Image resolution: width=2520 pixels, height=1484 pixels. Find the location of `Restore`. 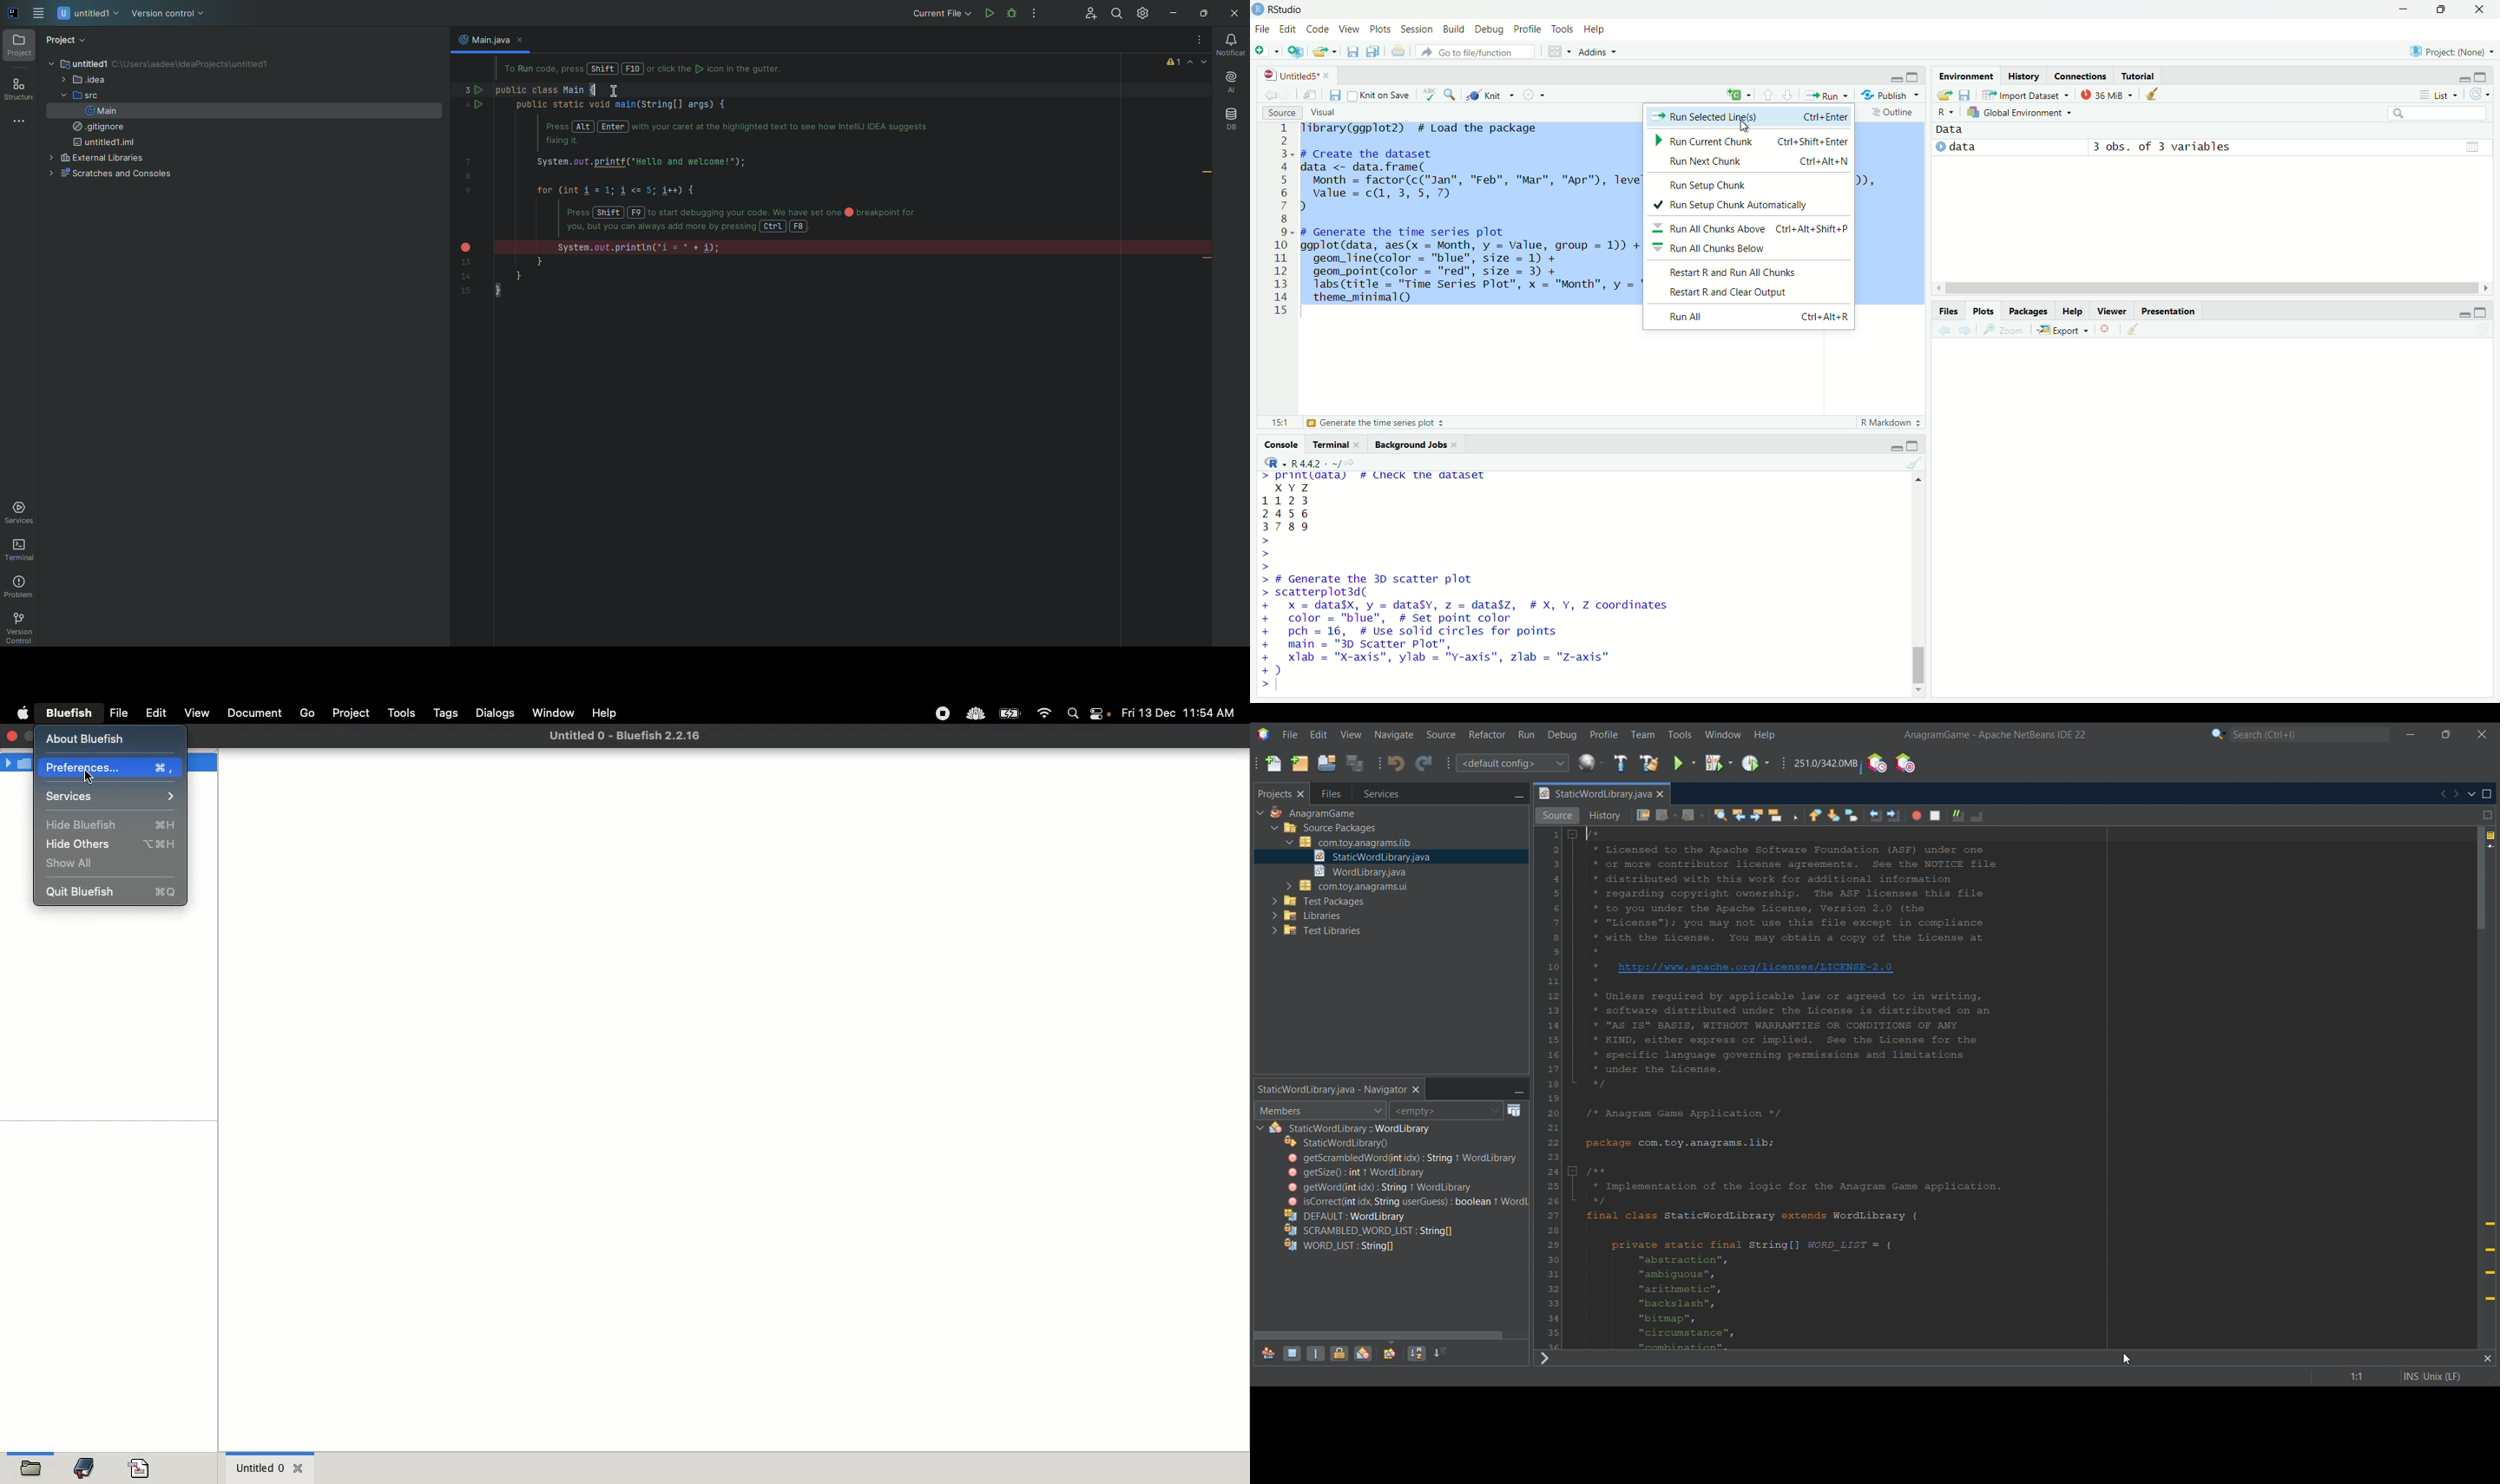

Restore is located at coordinates (1201, 13).